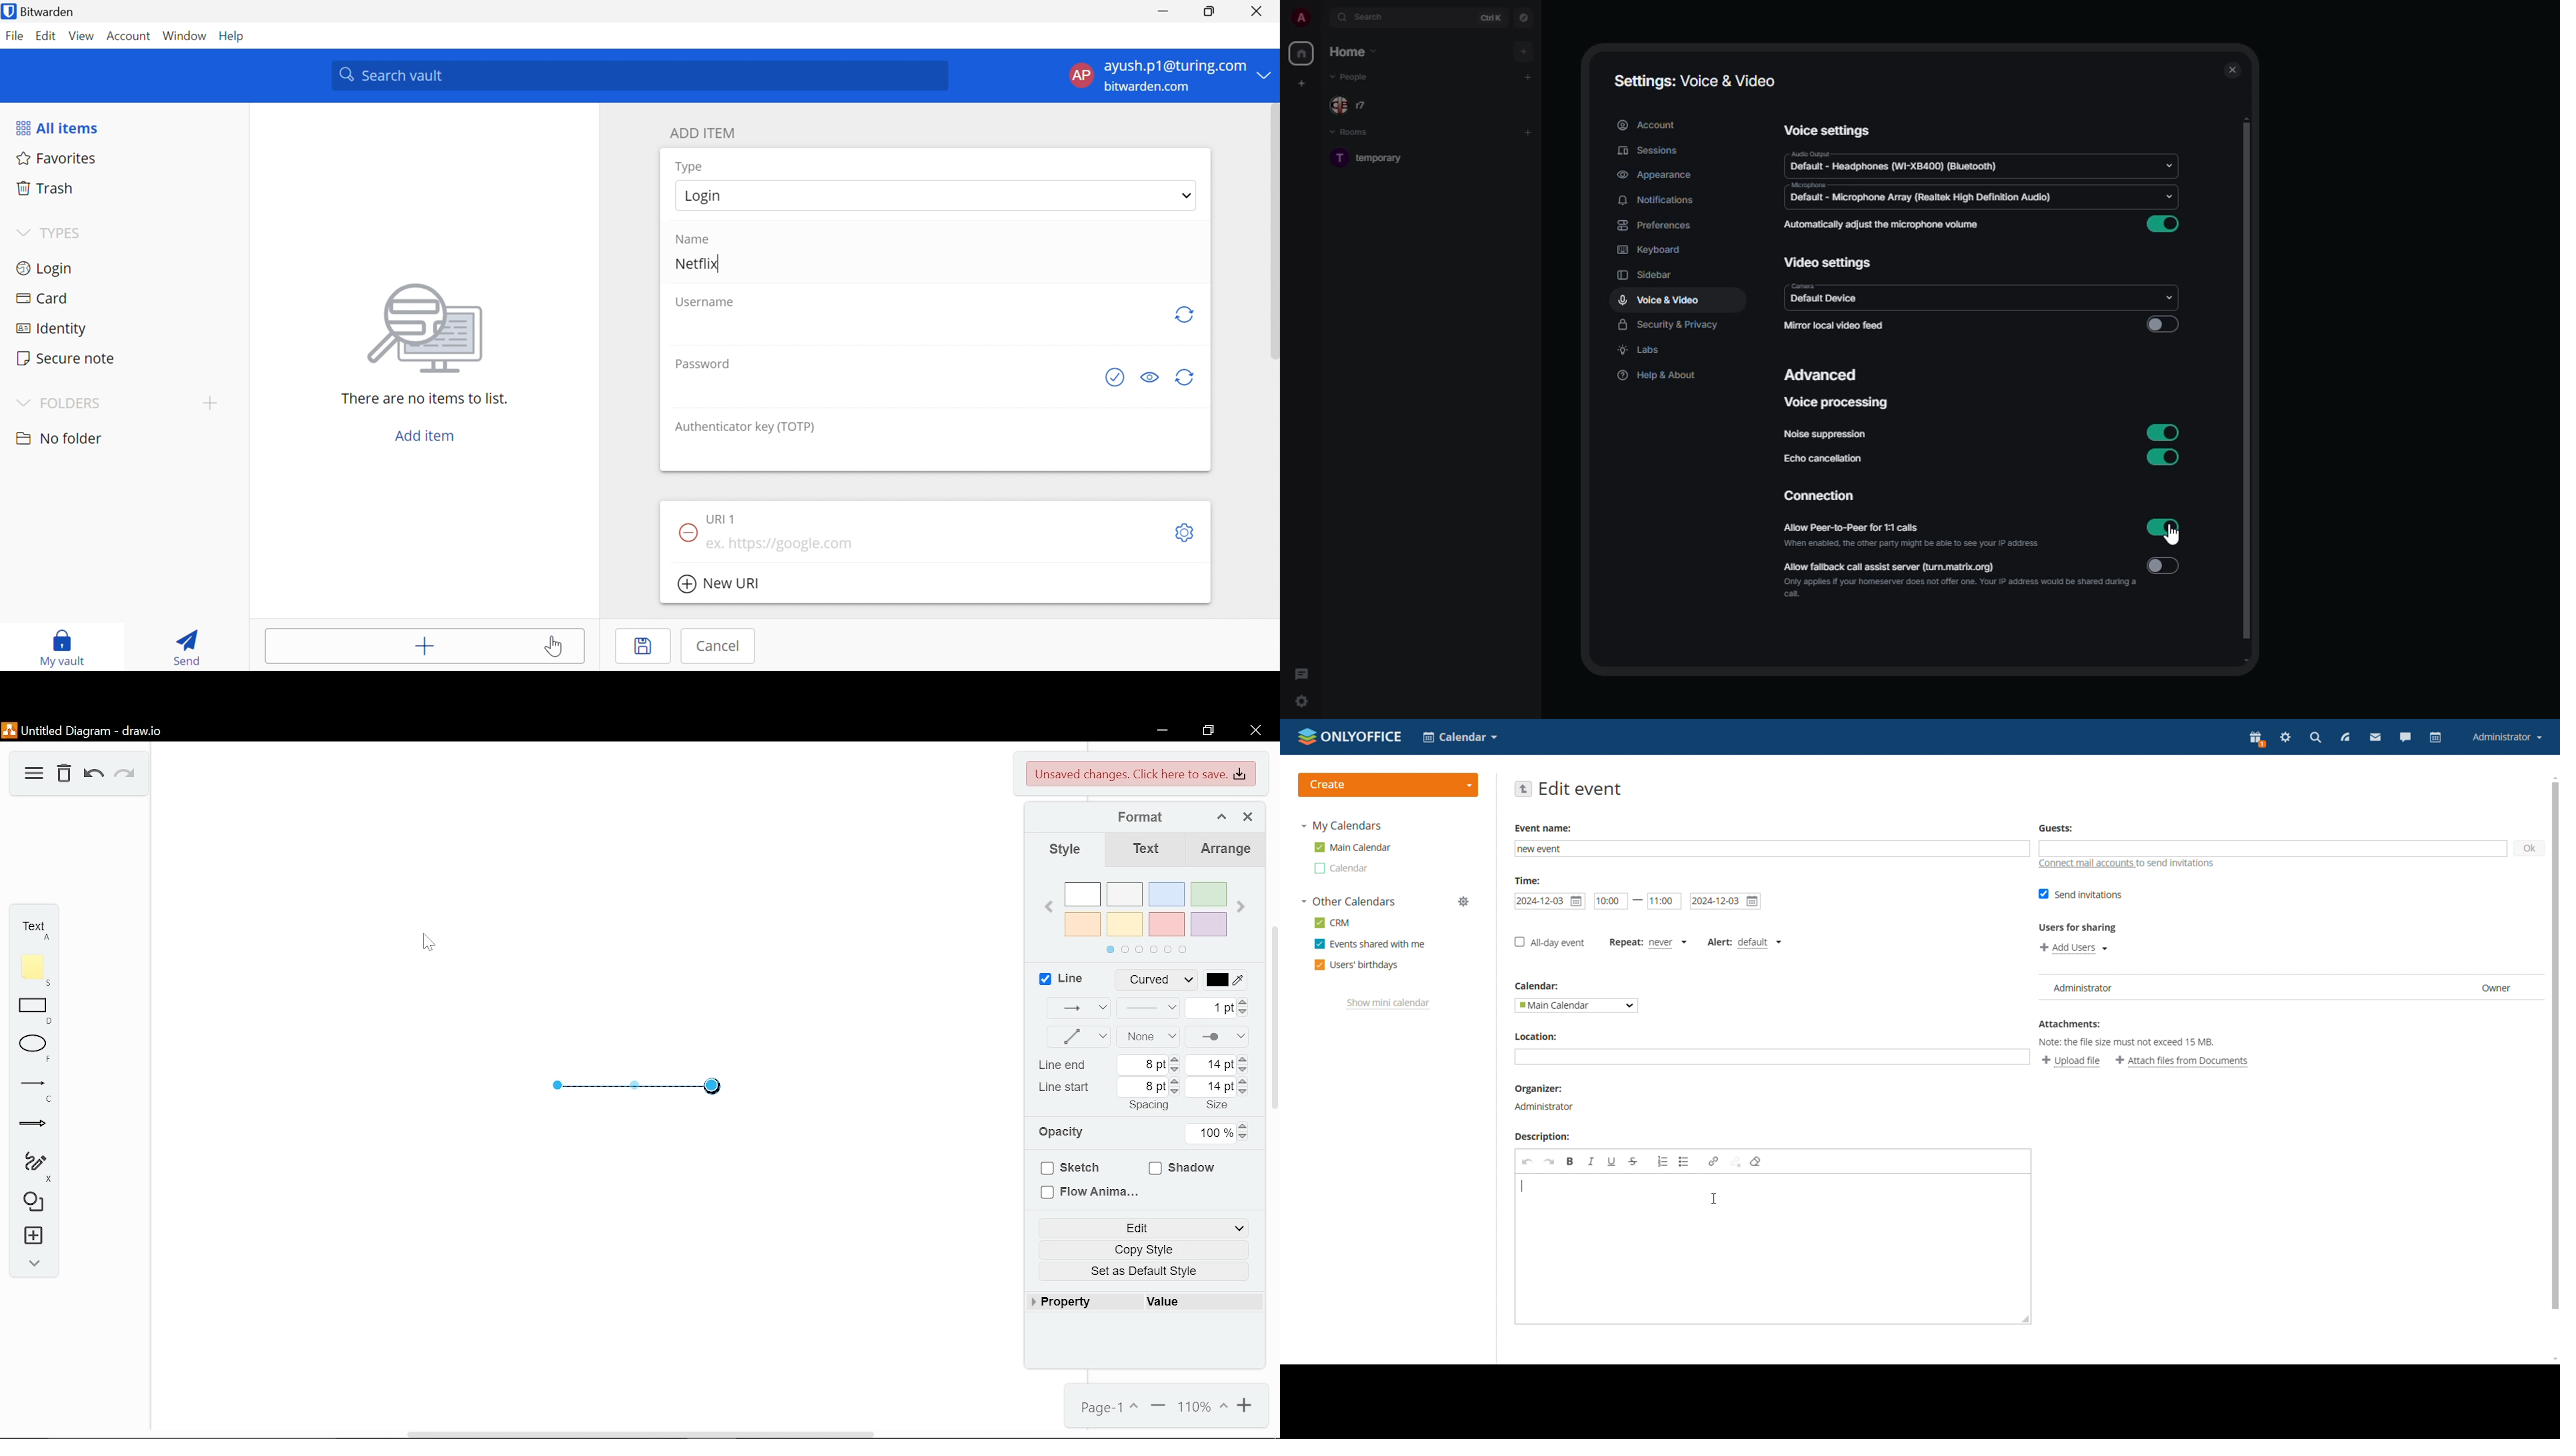 The height and width of the screenshot is (1456, 2576). Describe the element at coordinates (1880, 225) in the screenshot. I see `automatically adjust the microphone volume` at that location.